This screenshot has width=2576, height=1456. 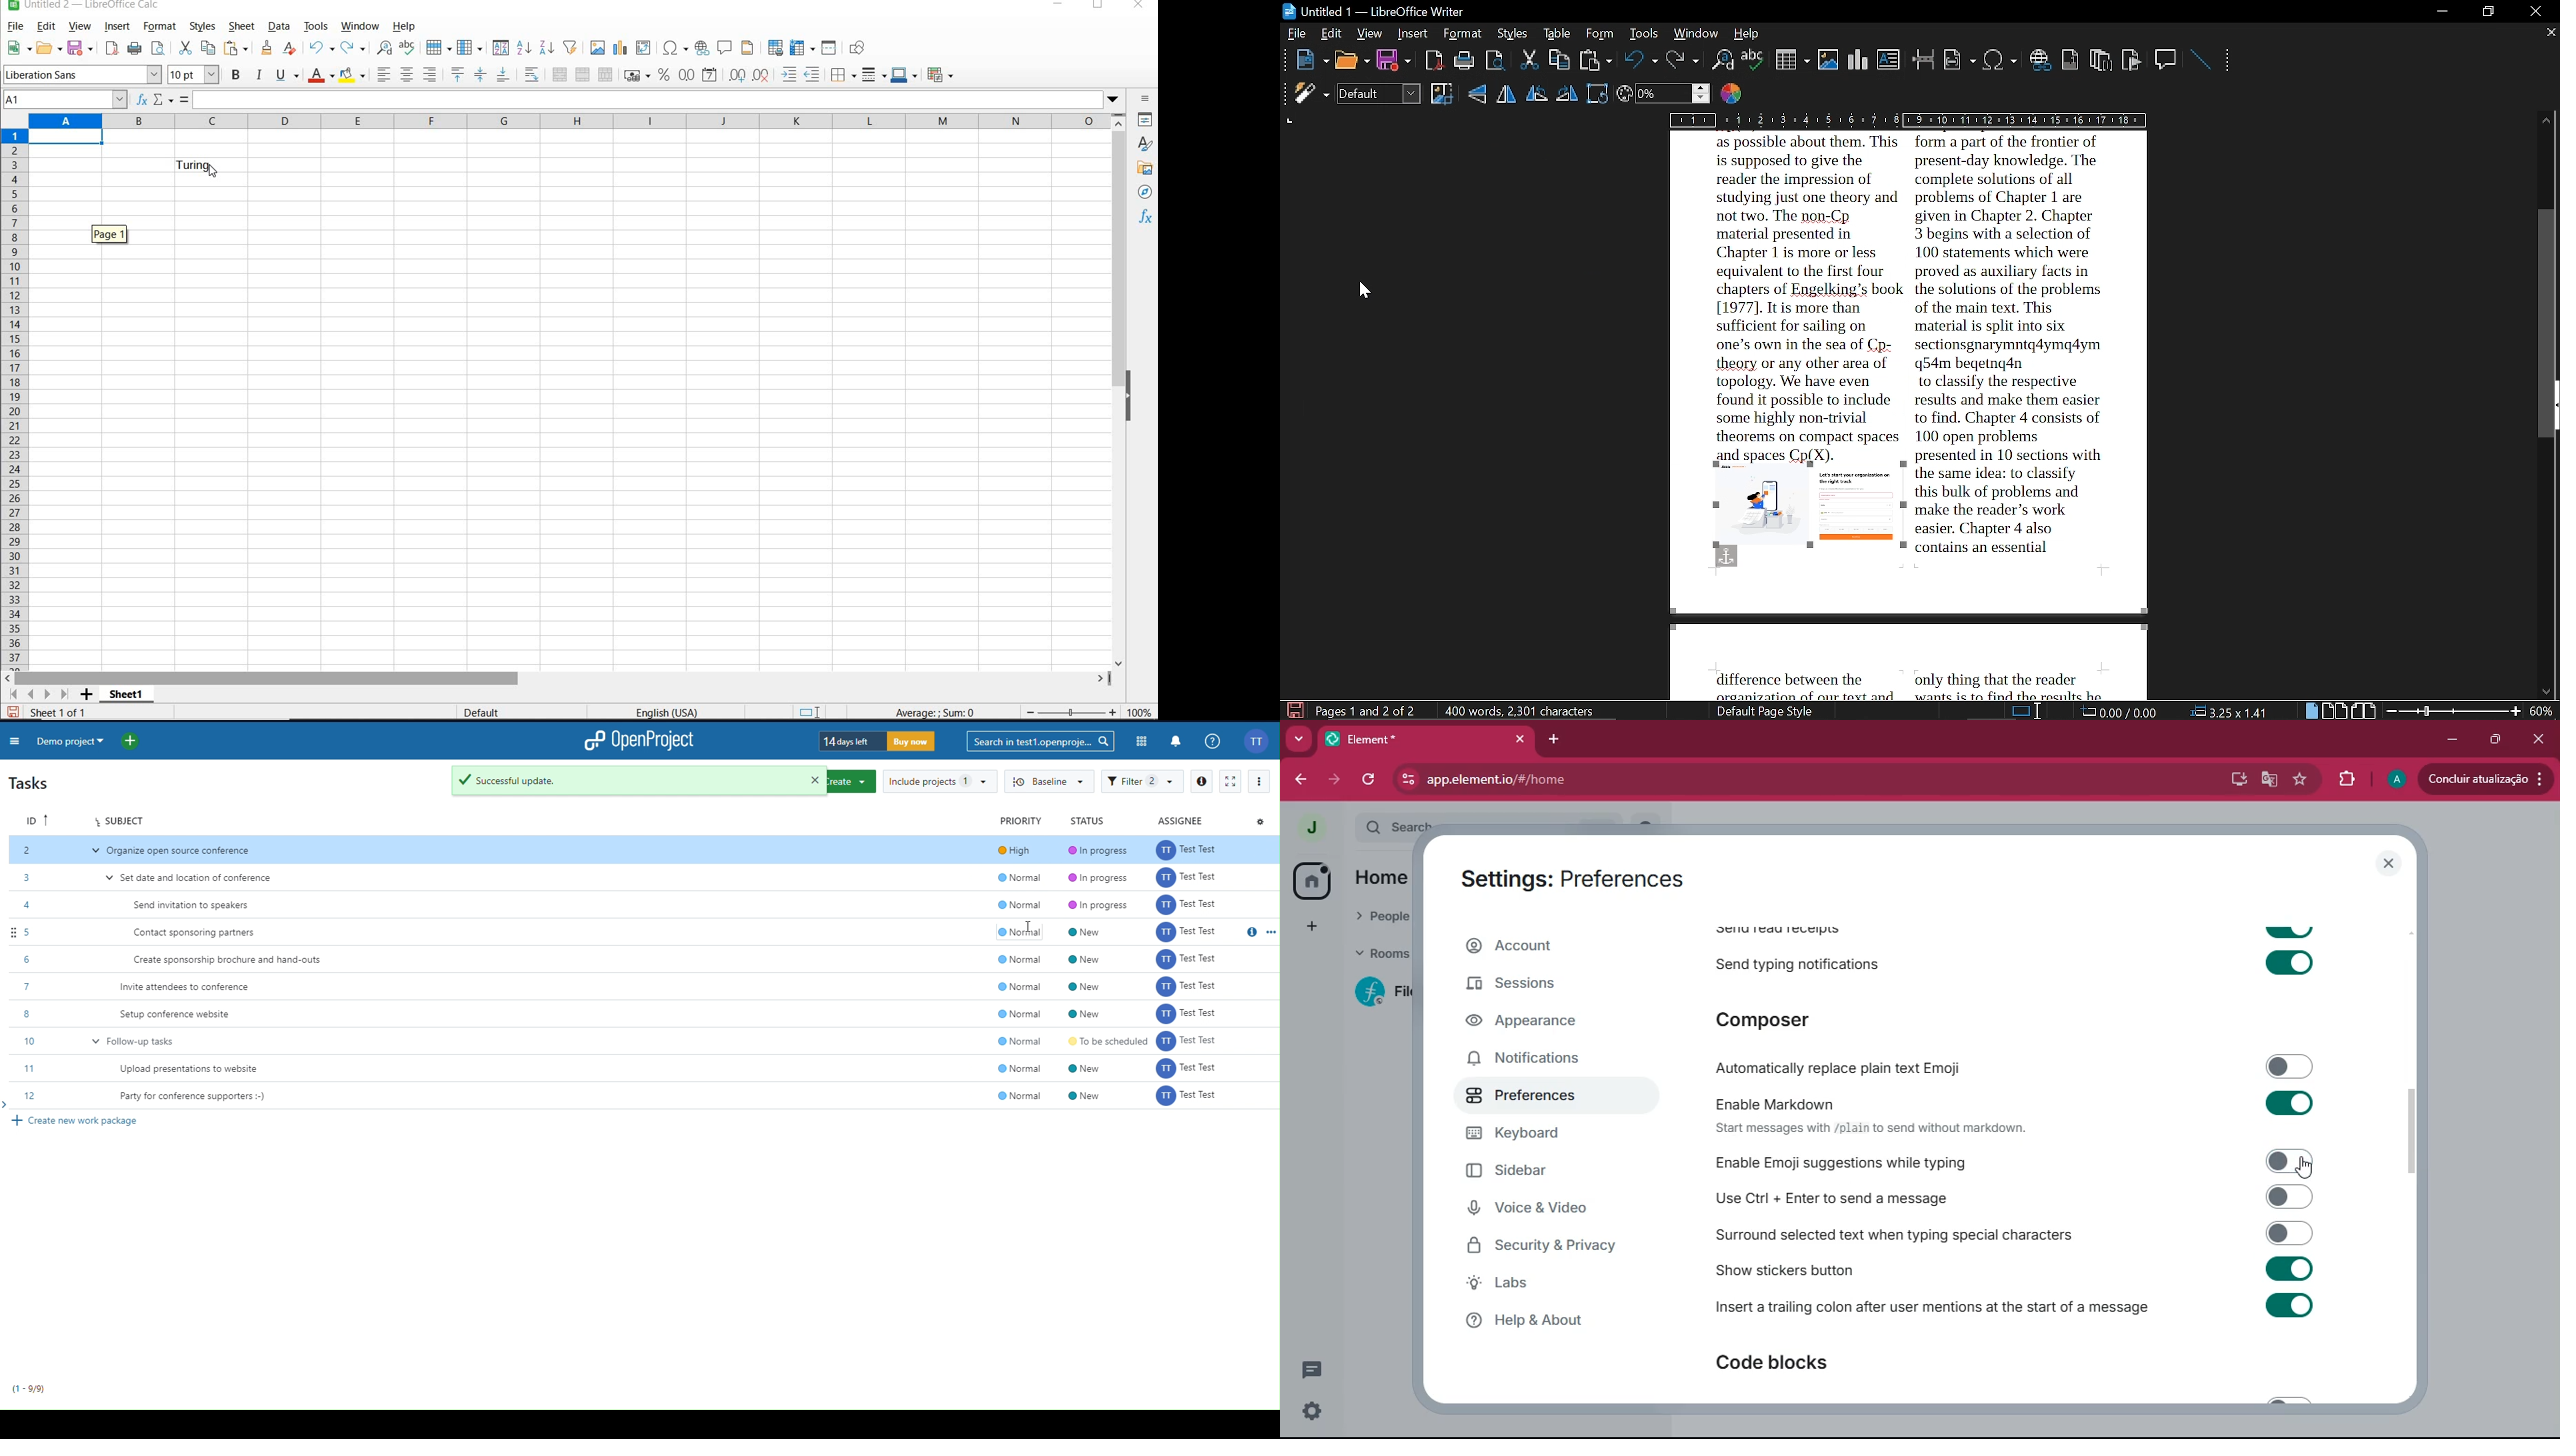 I want to click on Dropdown, so click(x=1115, y=99).